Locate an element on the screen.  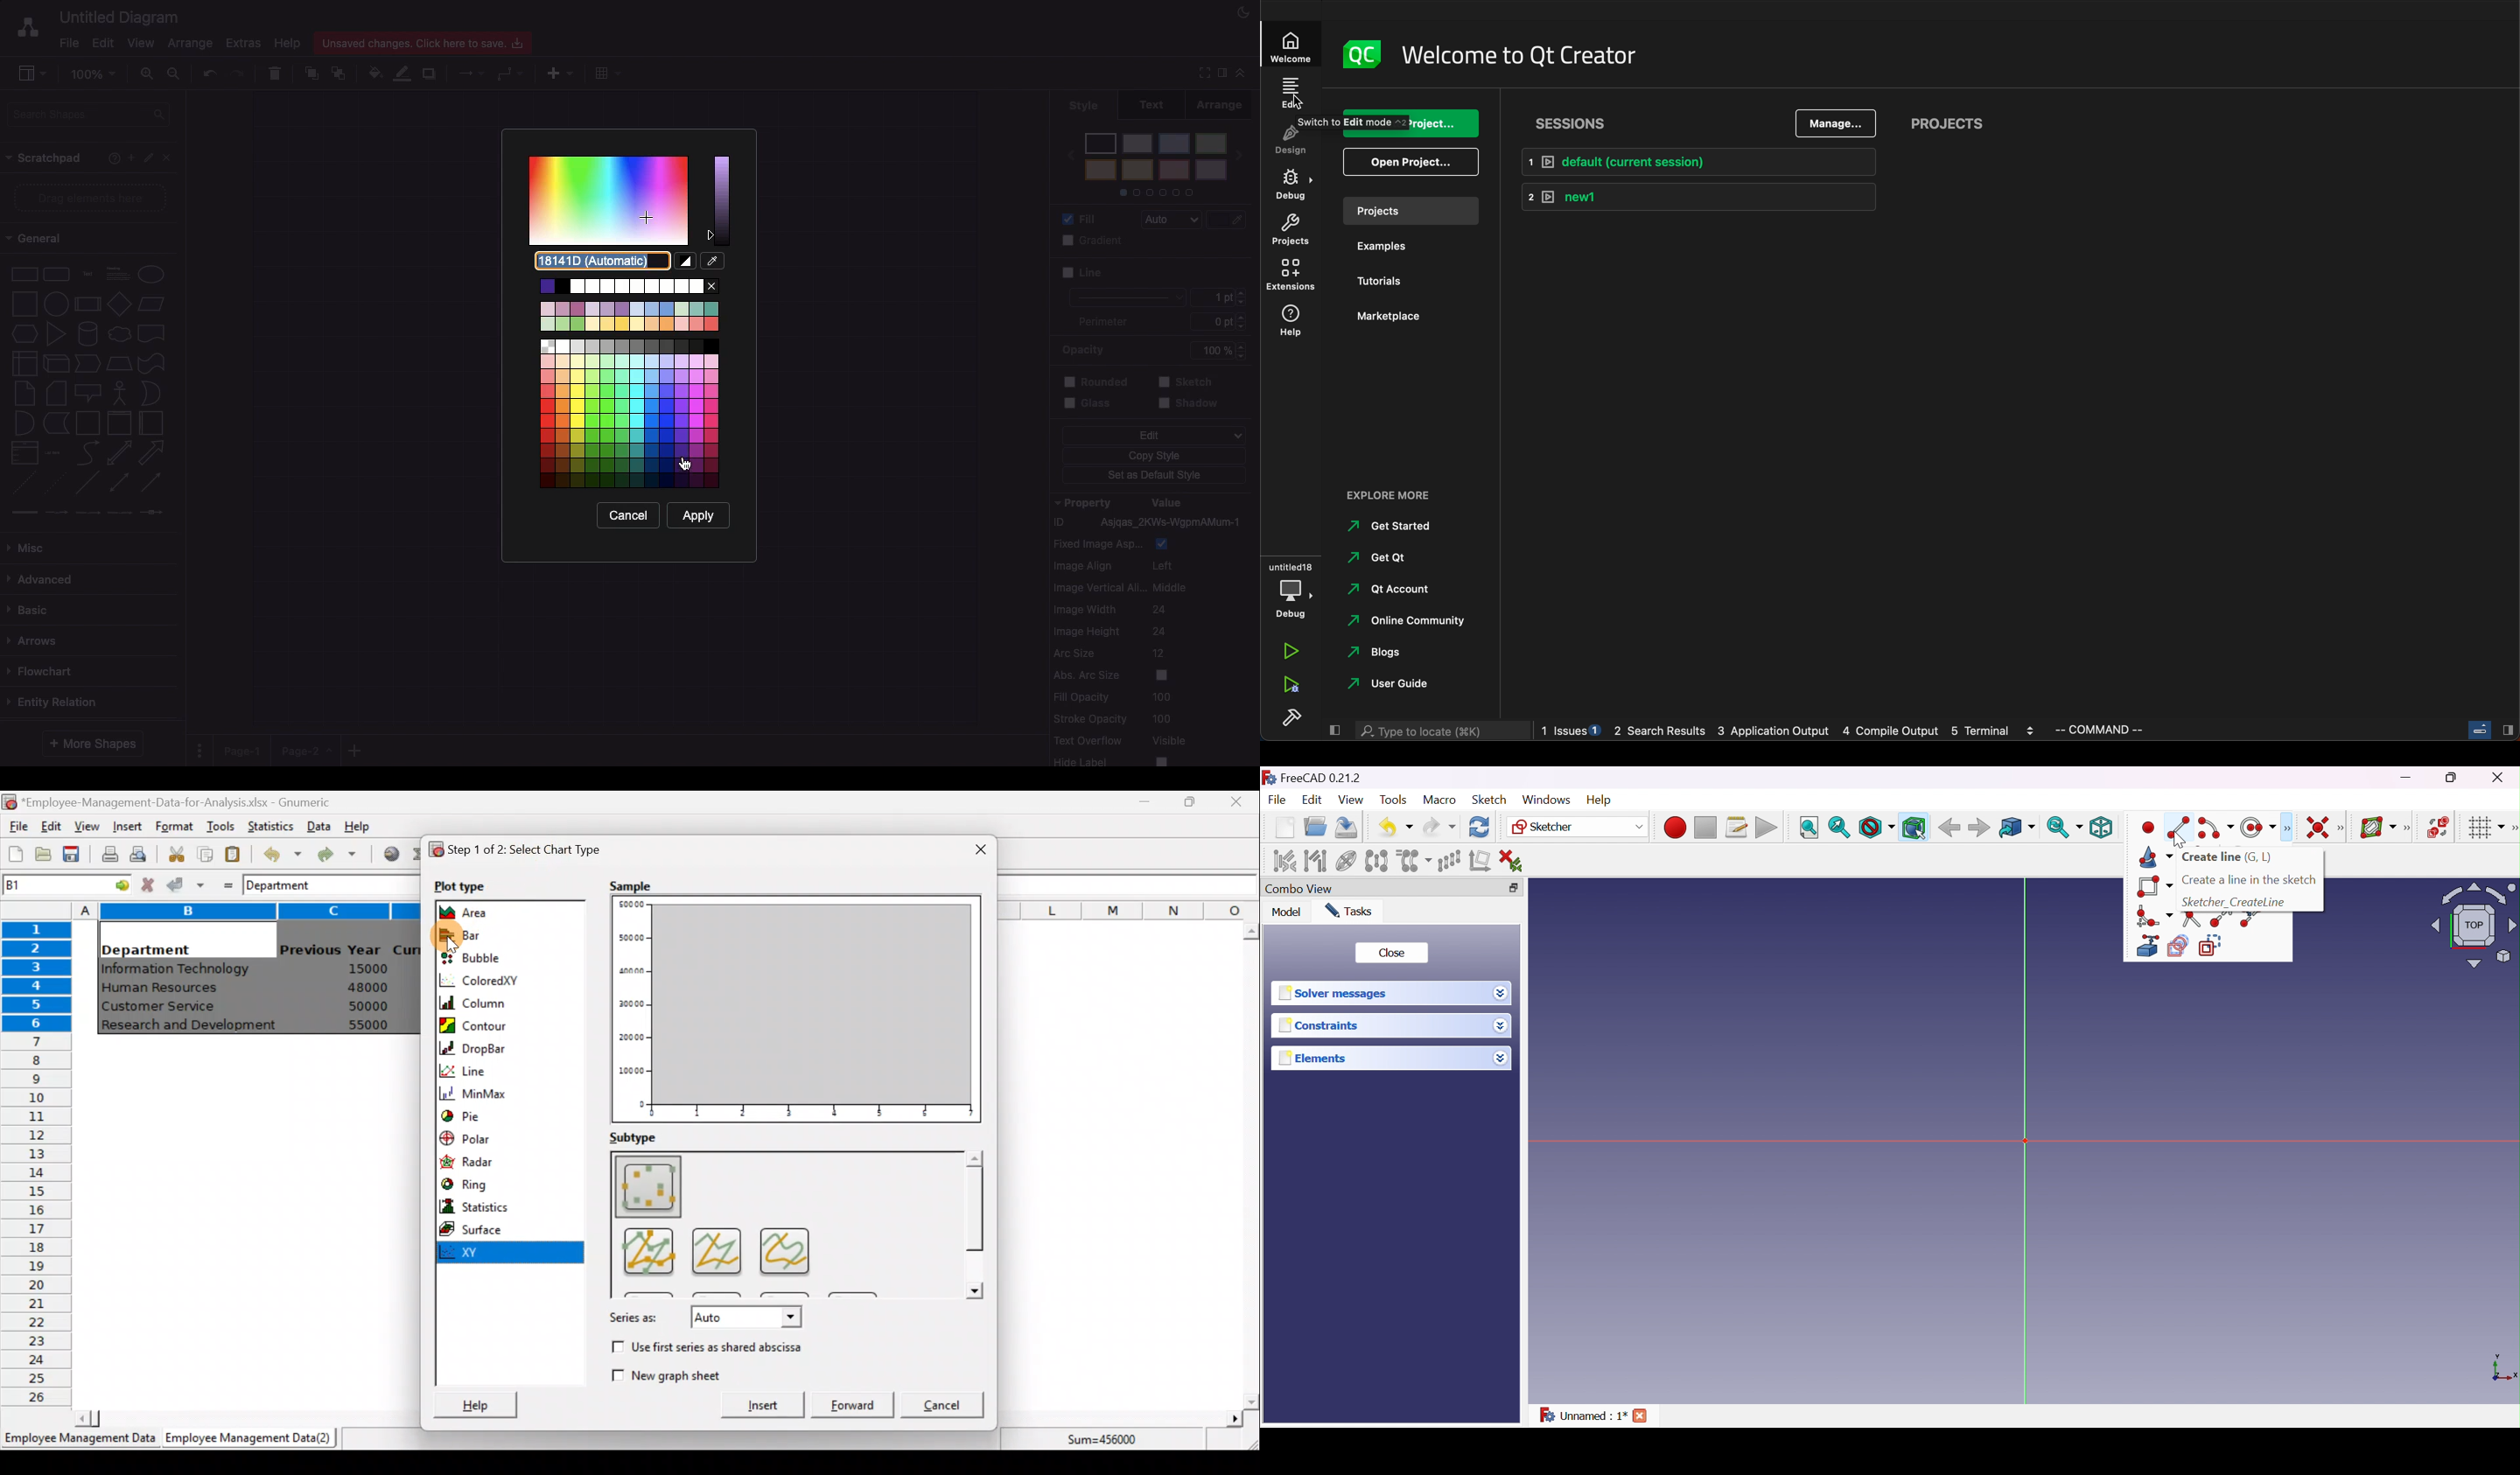
Property value is located at coordinates (1155, 630).